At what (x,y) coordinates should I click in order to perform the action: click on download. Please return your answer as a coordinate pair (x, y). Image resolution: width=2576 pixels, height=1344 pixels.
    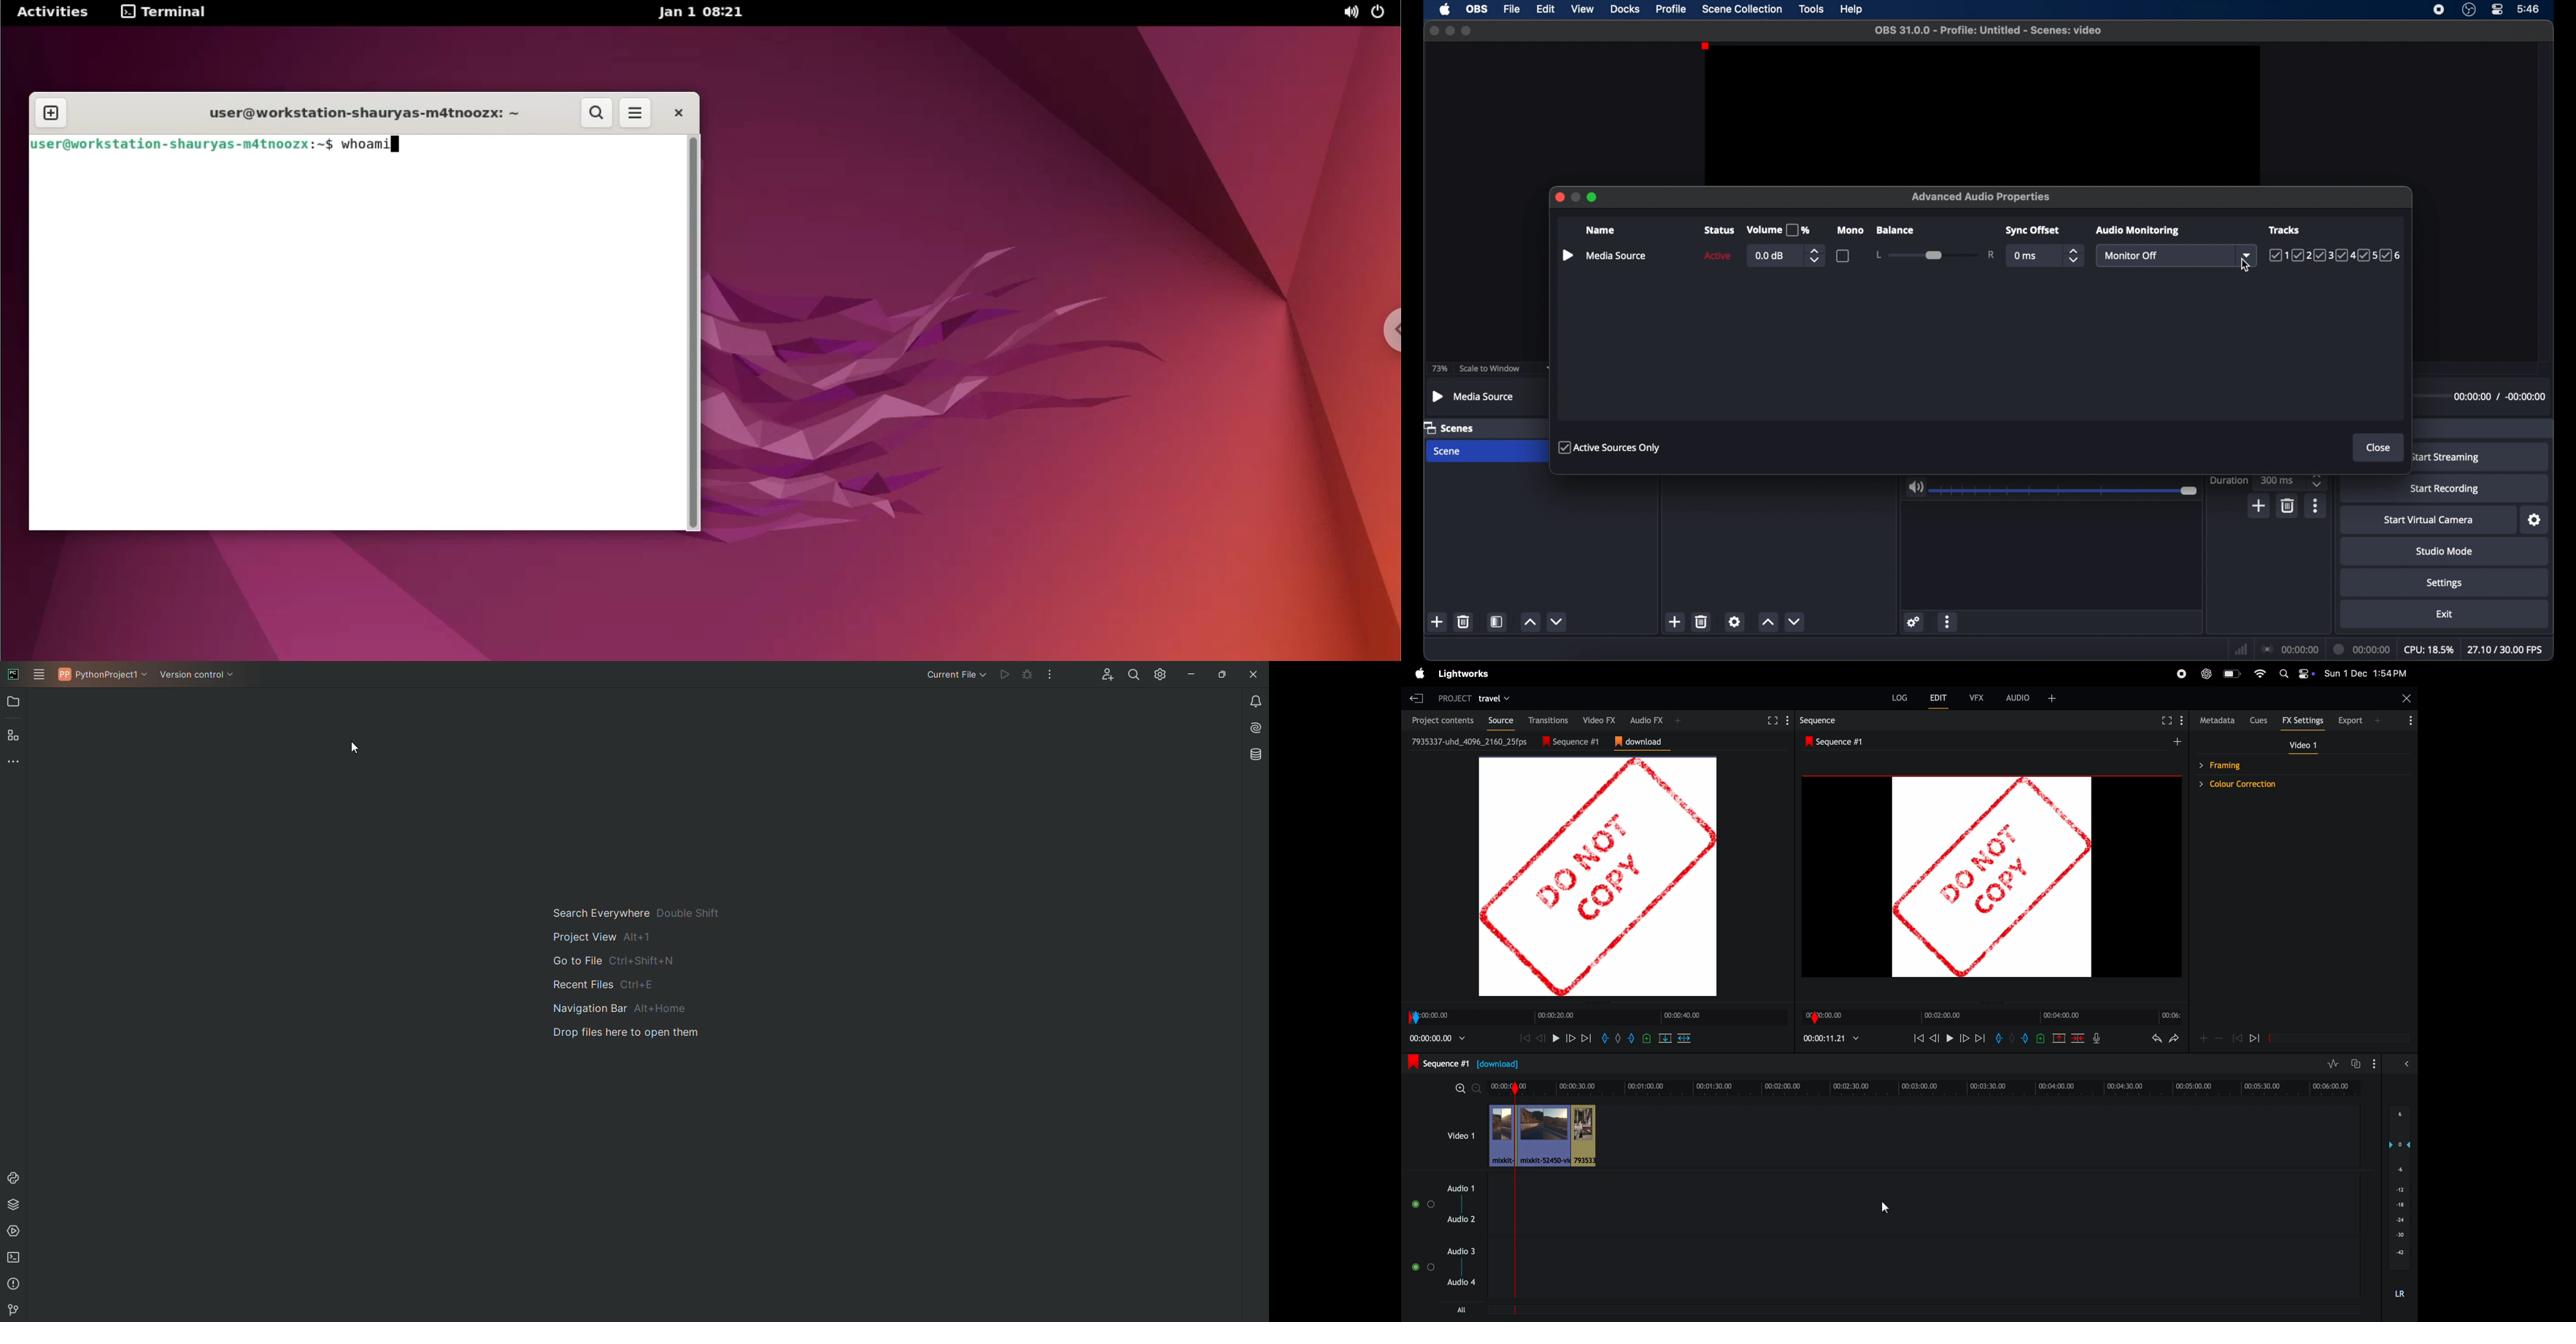
    Looking at the image, I should click on (1642, 742).